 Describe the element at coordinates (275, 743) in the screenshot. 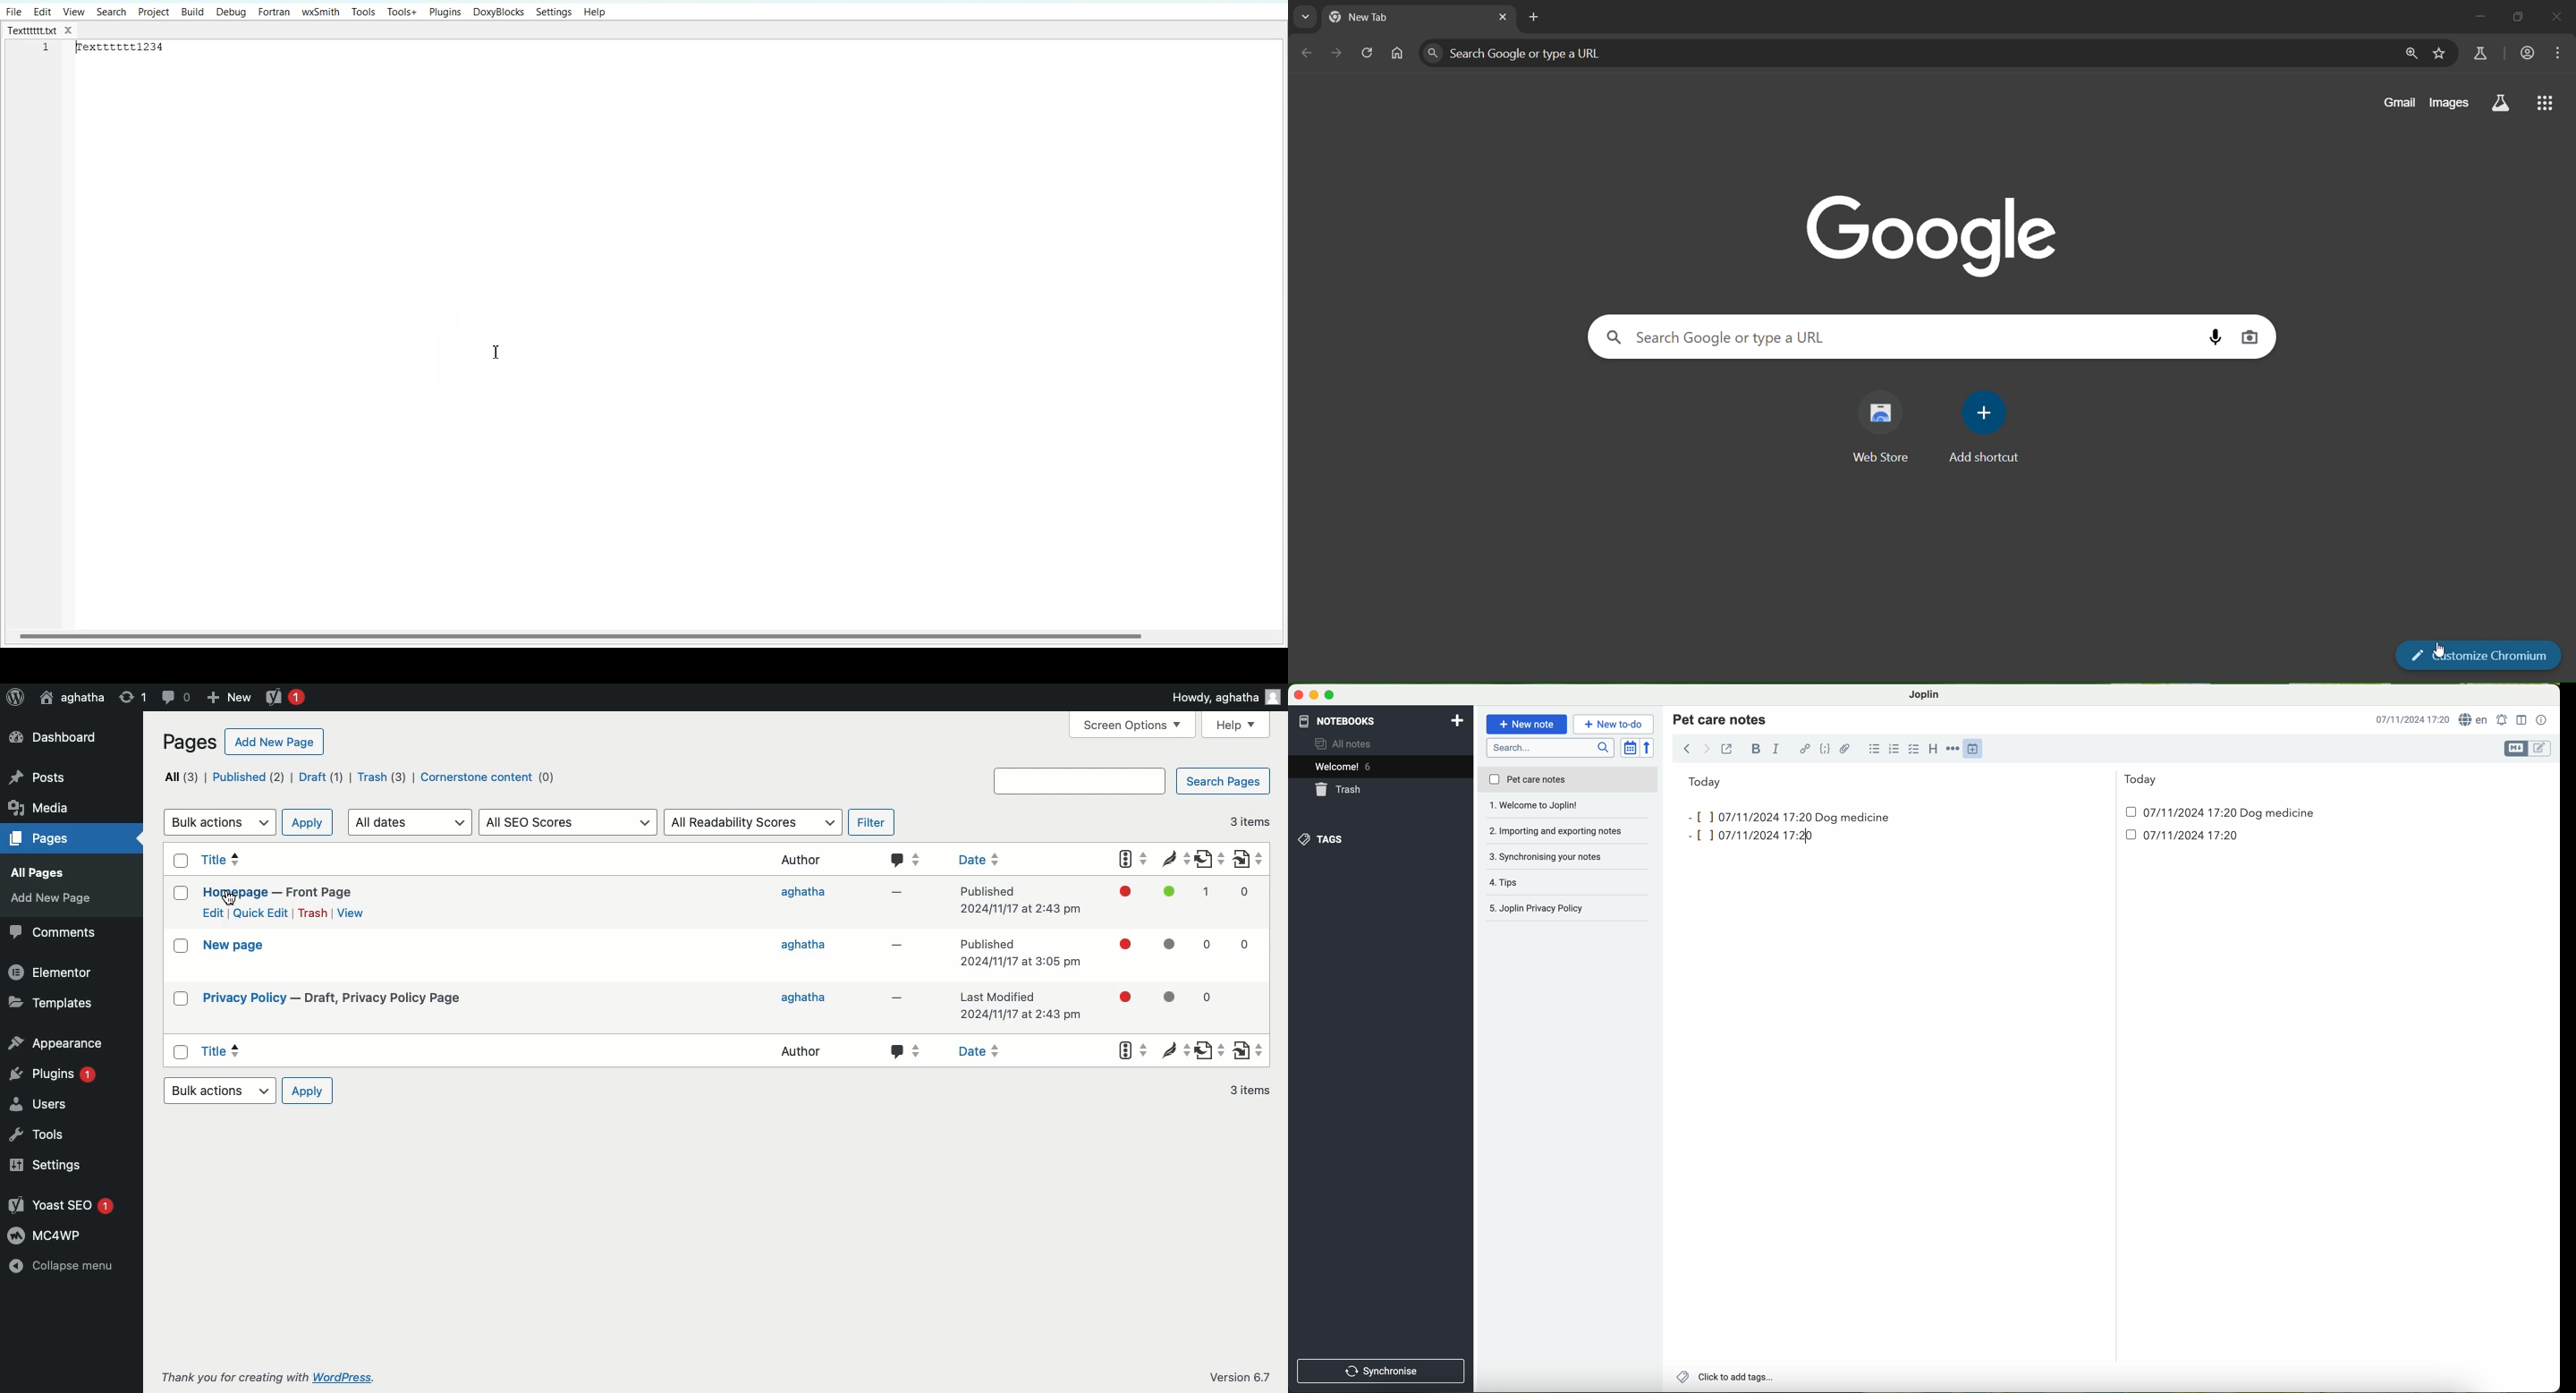

I see `Add new page` at that location.